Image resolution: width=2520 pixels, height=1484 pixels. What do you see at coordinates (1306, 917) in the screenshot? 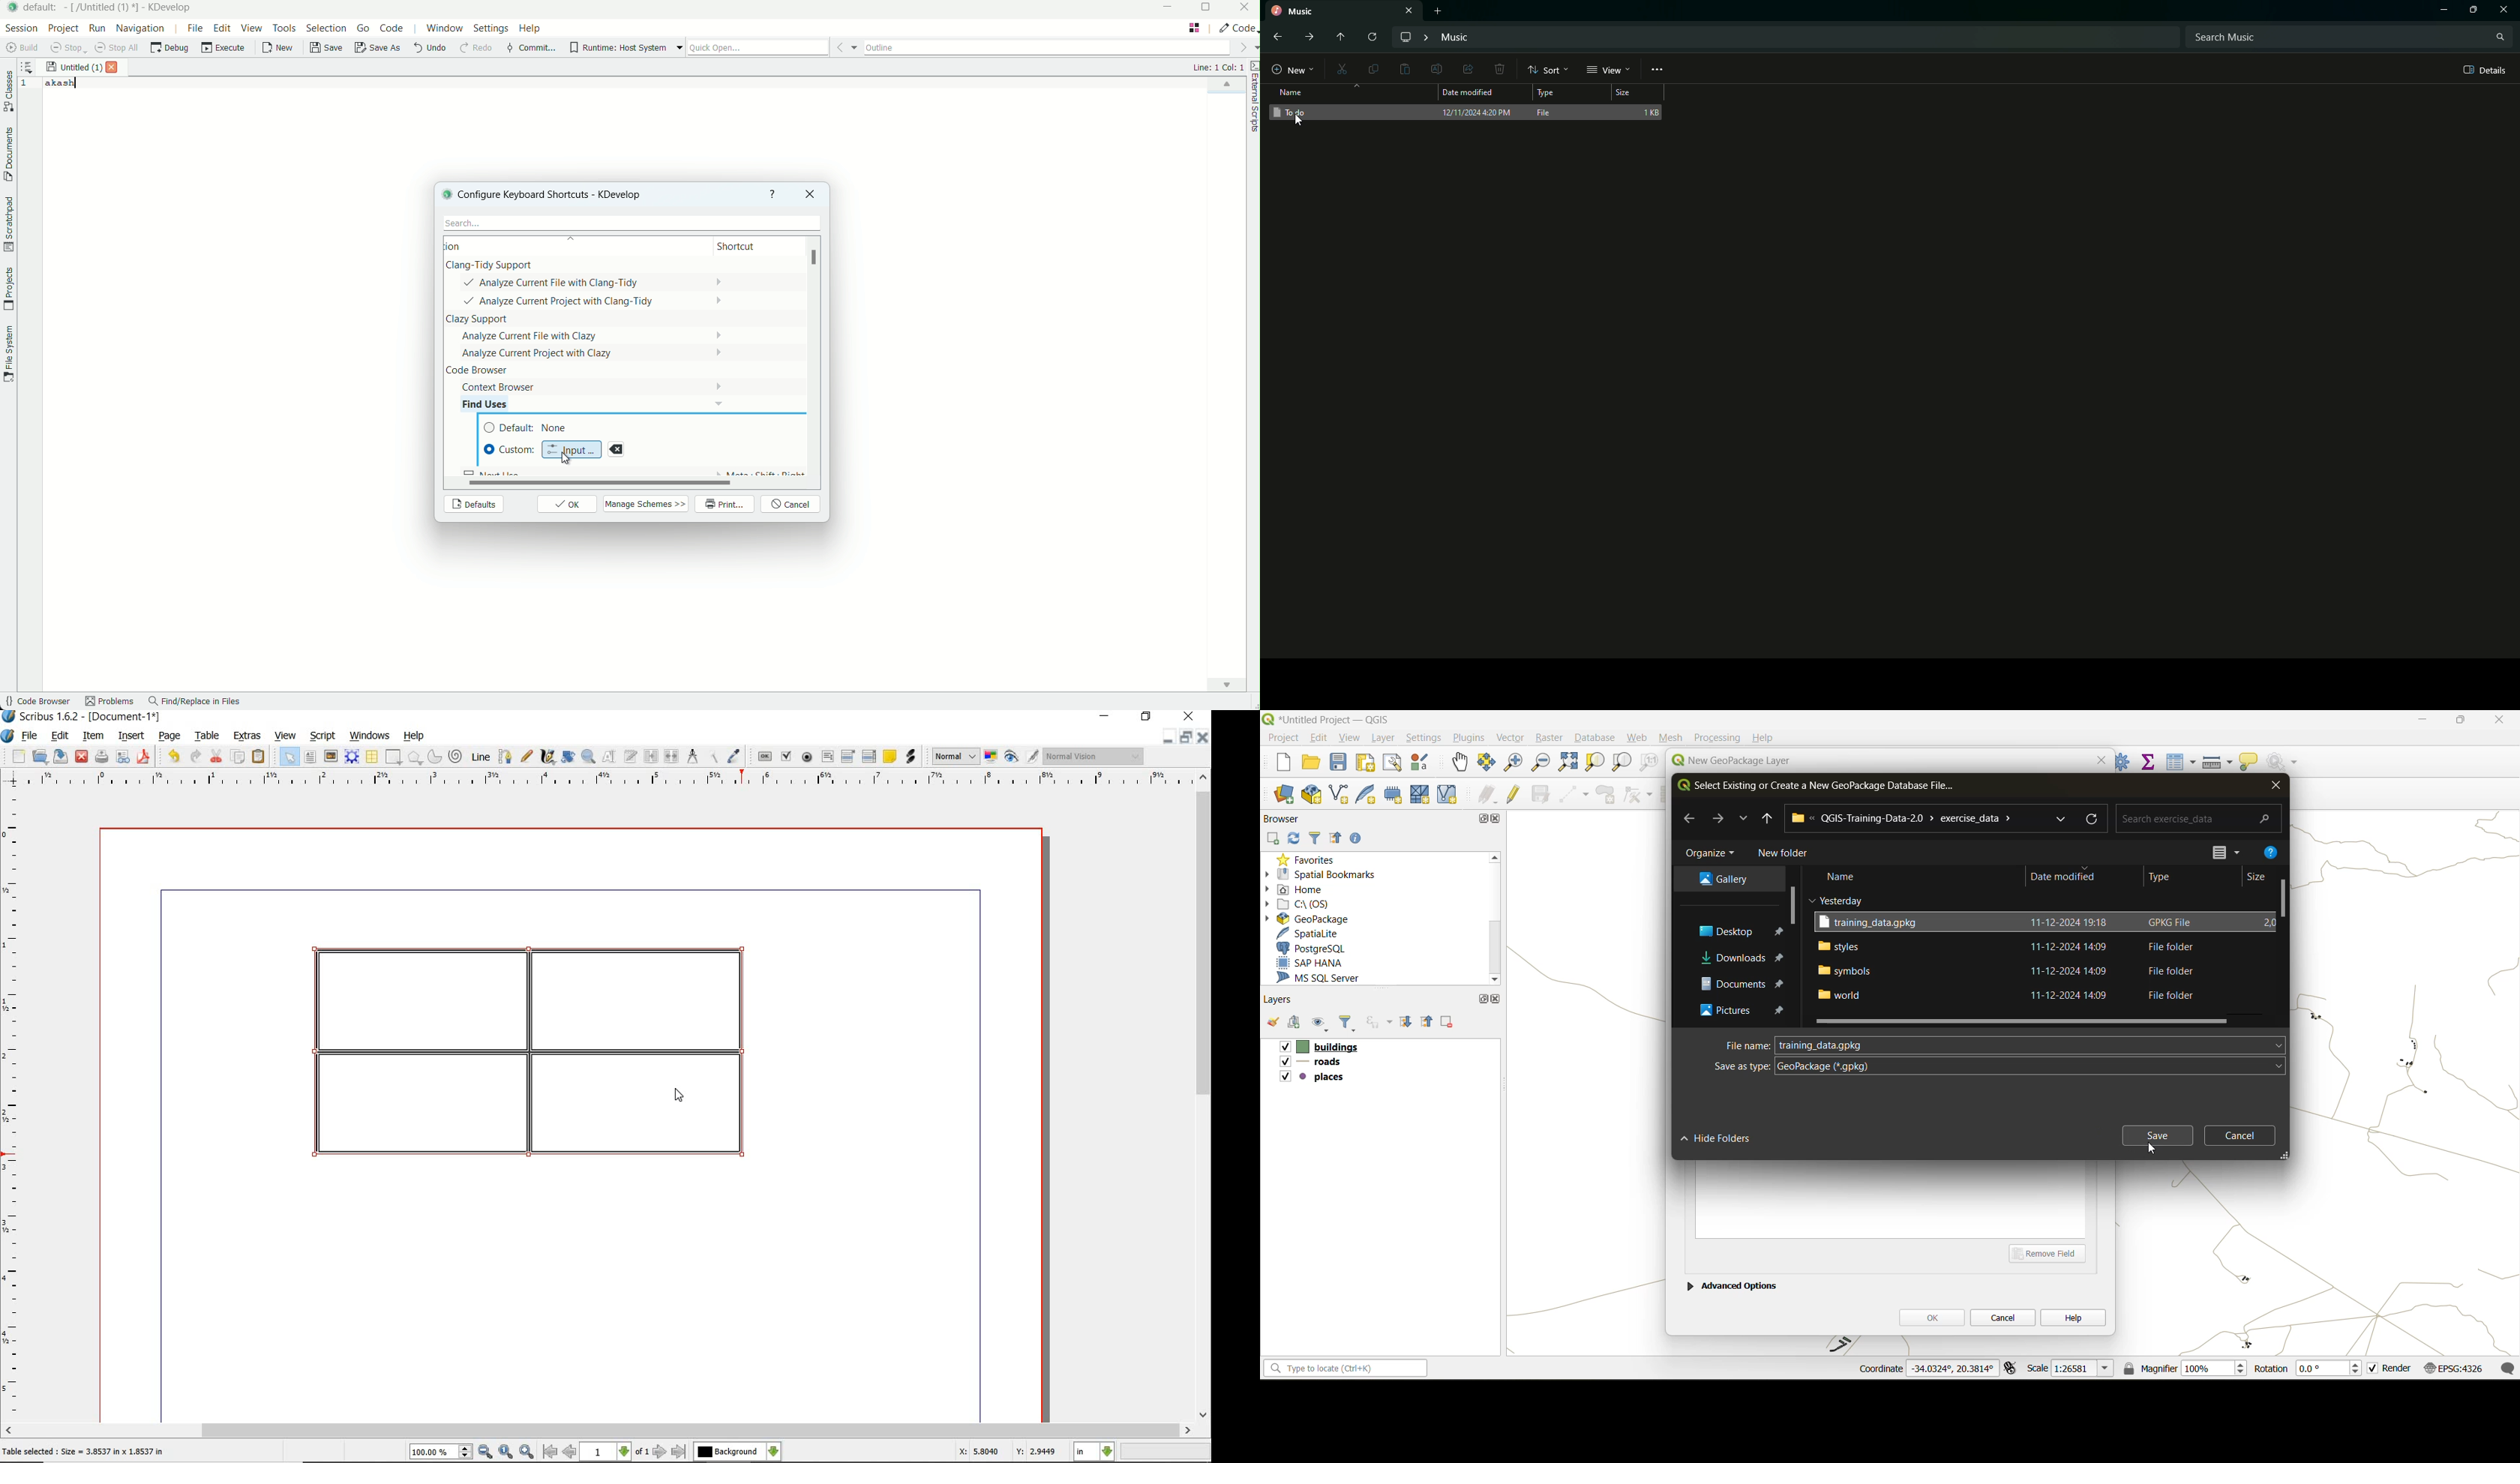
I see `geopackage` at bounding box center [1306, 917].